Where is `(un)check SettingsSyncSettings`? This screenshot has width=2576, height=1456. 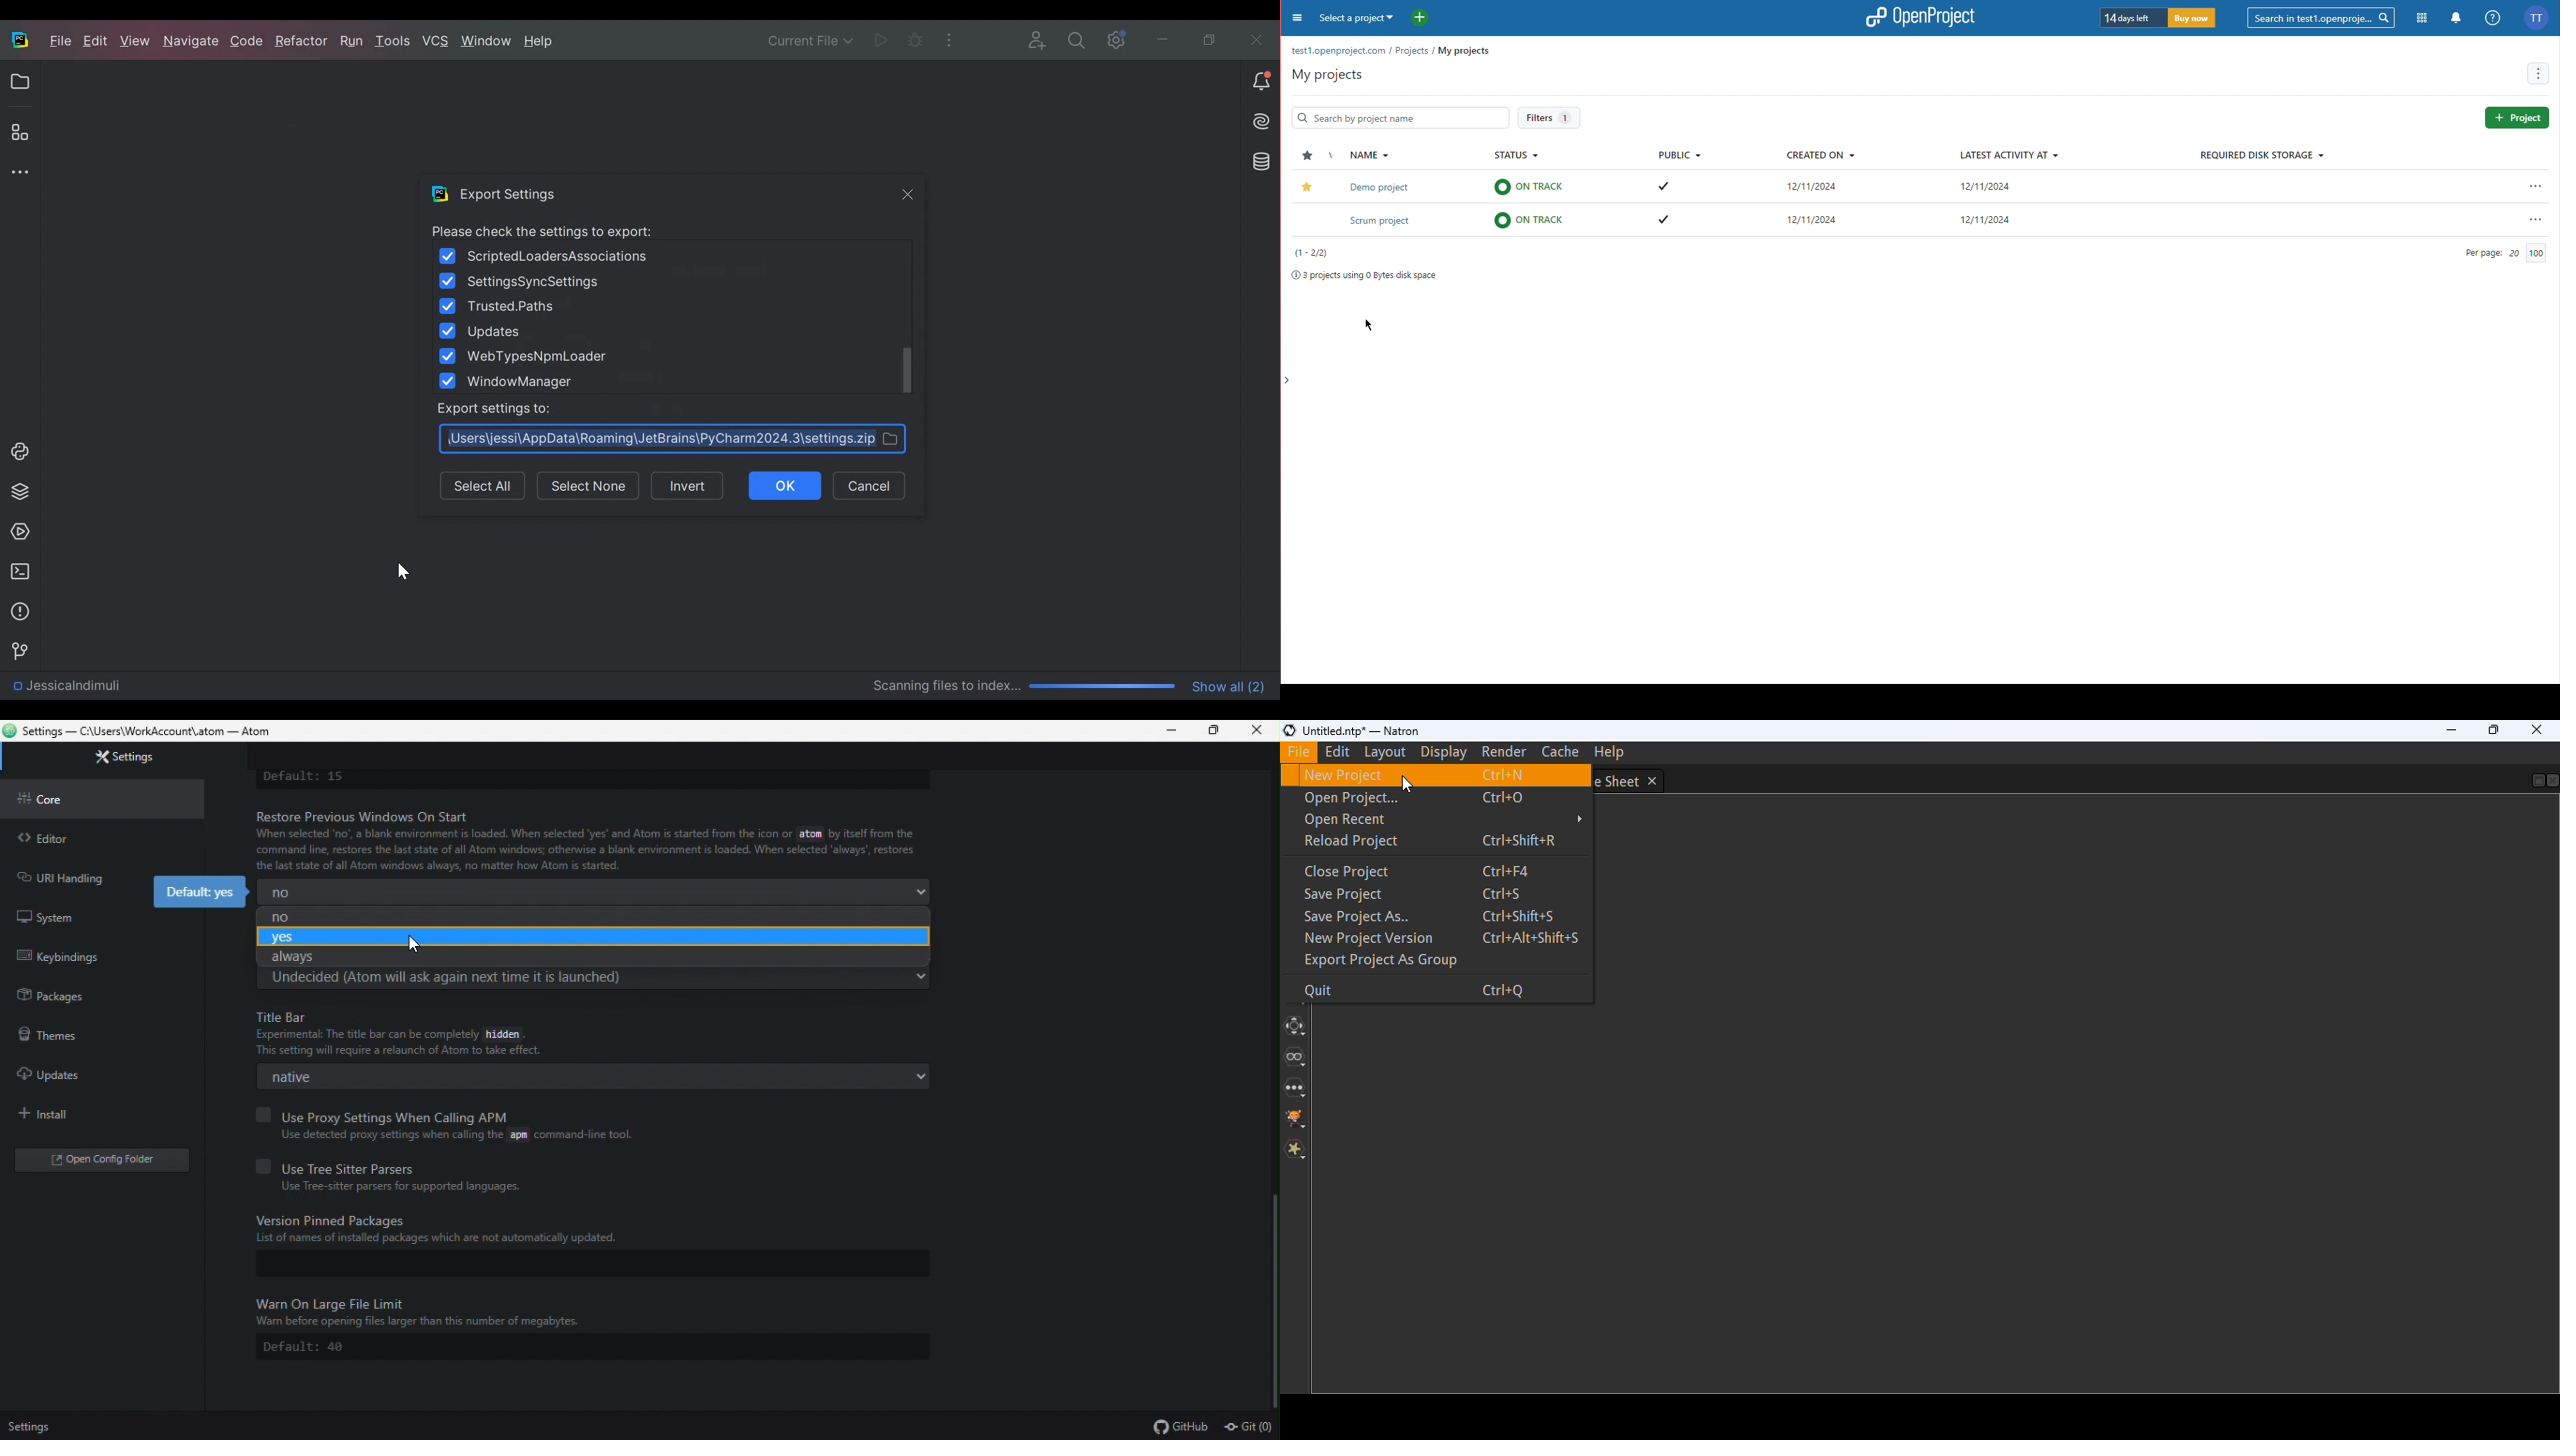
(un)check SettingsSyncSettings is located at coordinates (524, 282).